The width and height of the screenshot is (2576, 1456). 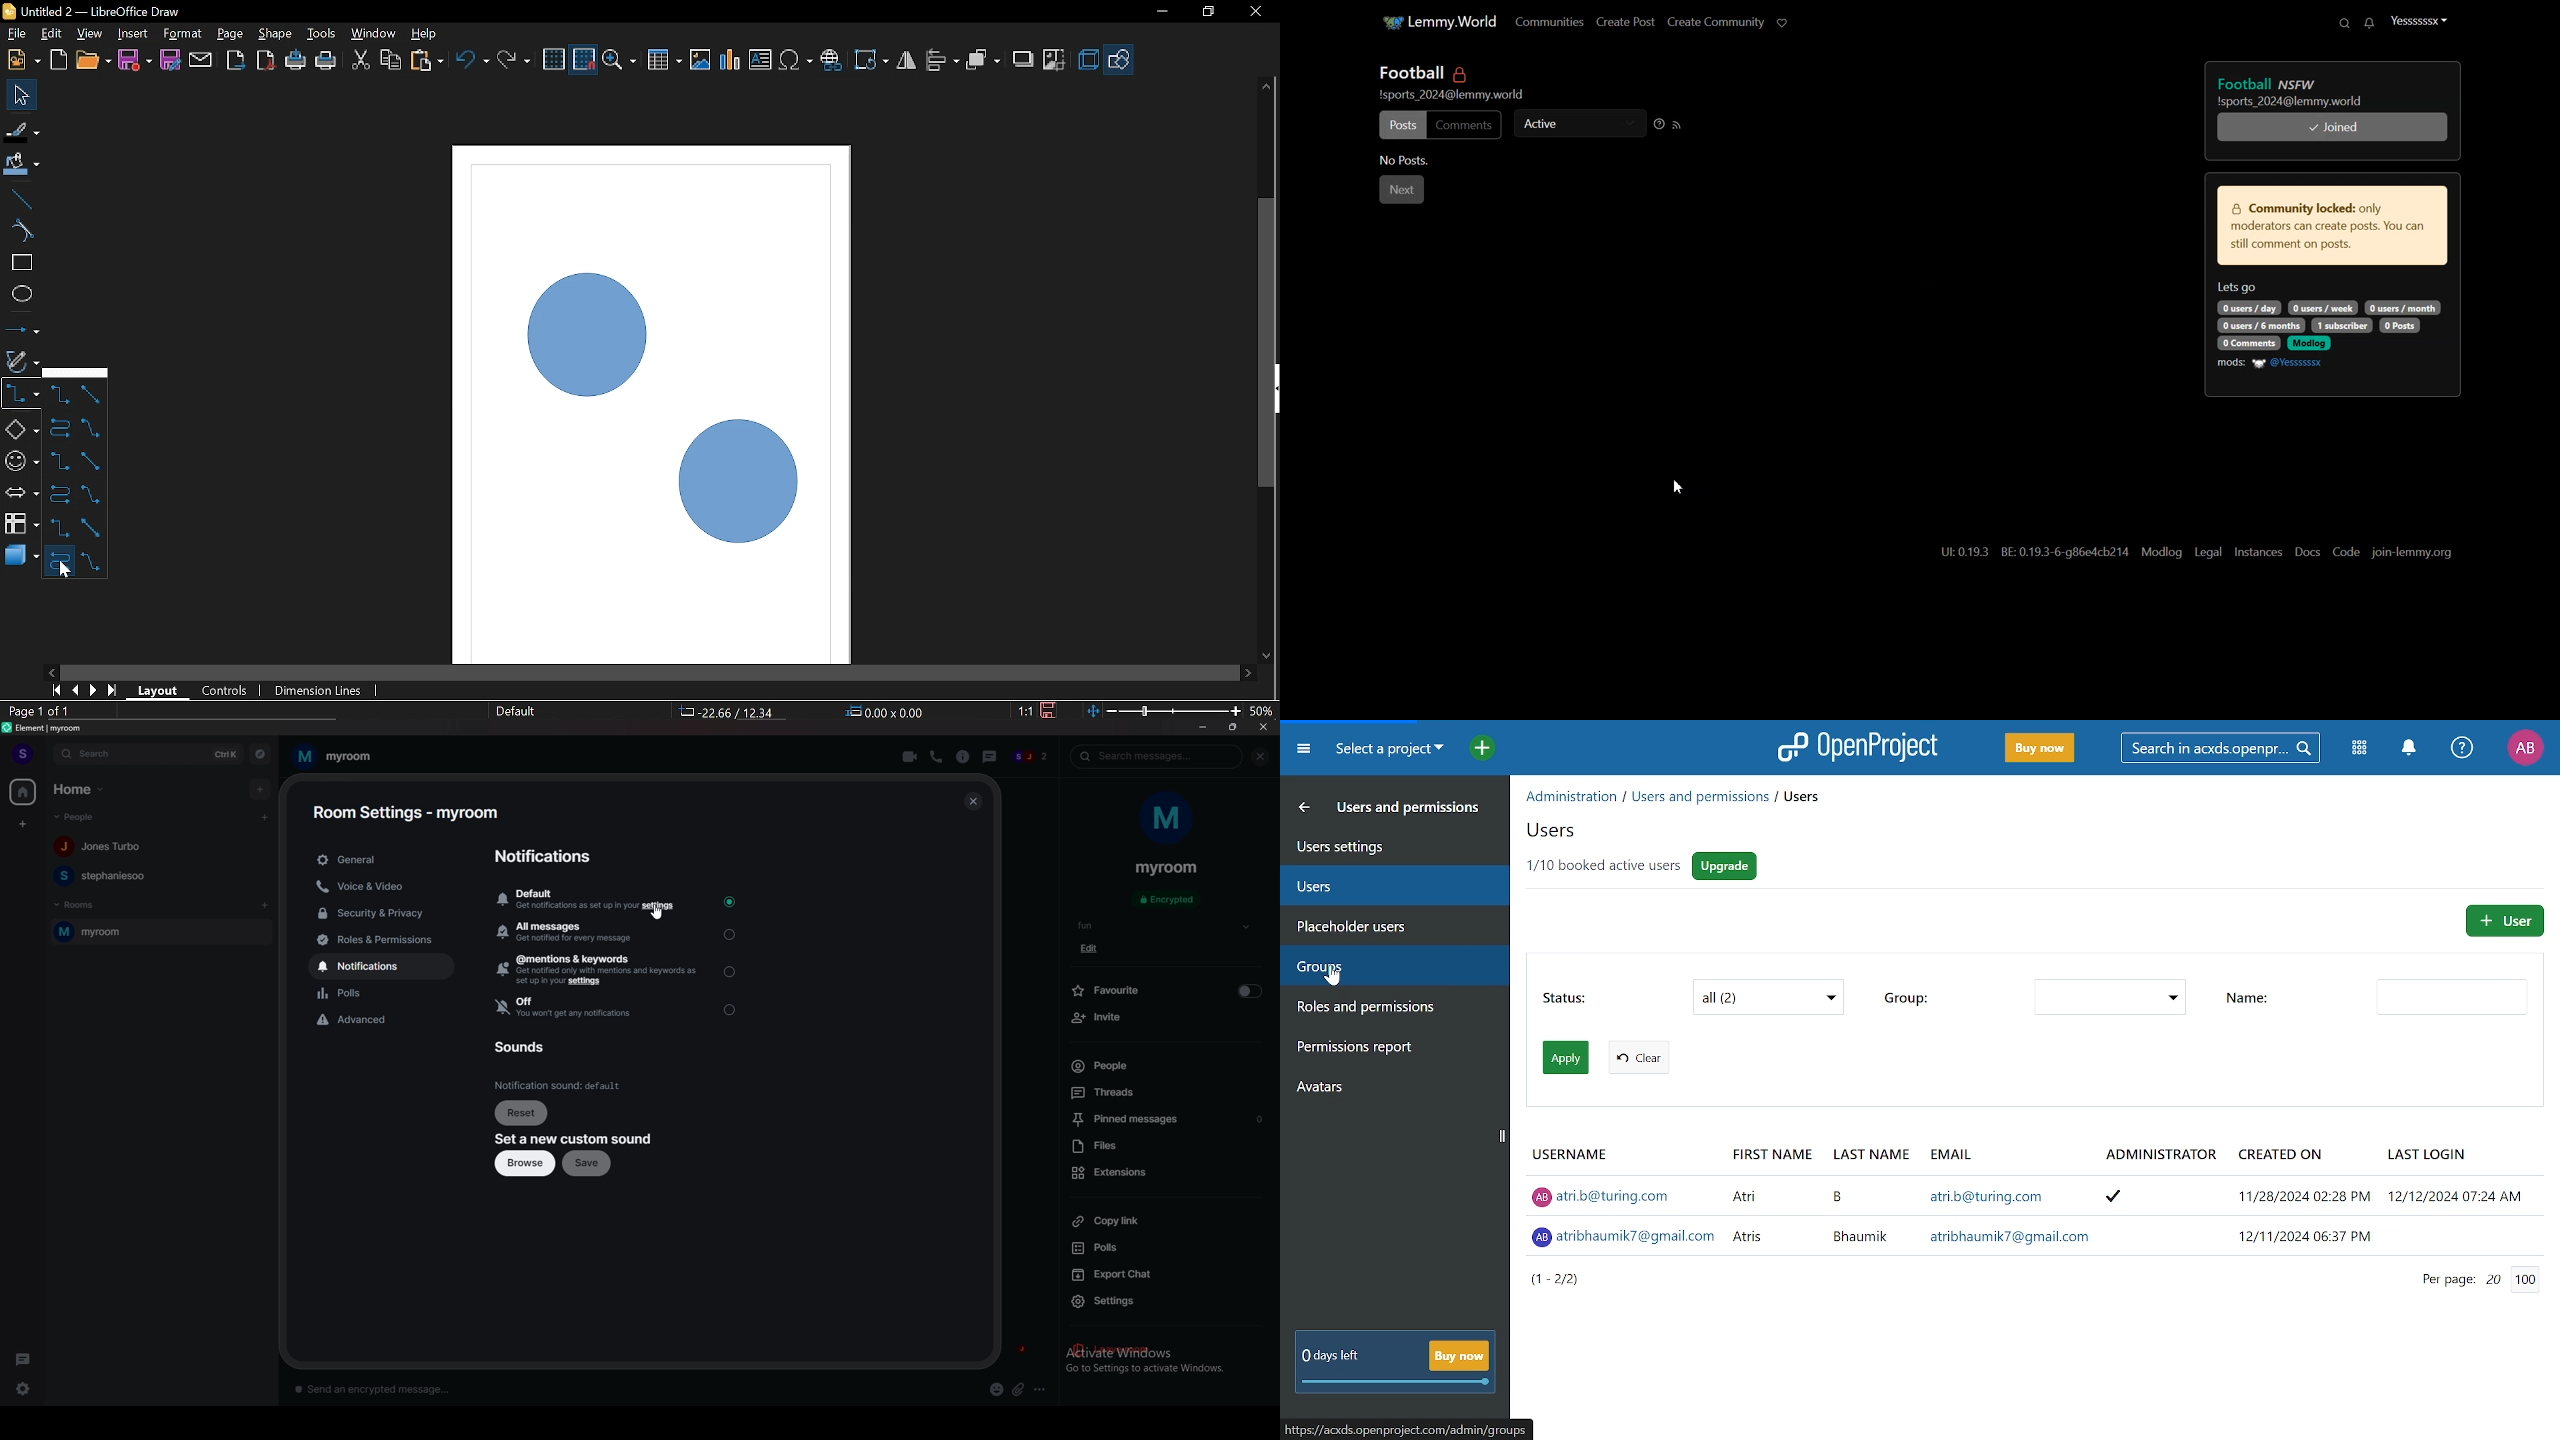 I want to click on Status, so click(x=1770, y=998).